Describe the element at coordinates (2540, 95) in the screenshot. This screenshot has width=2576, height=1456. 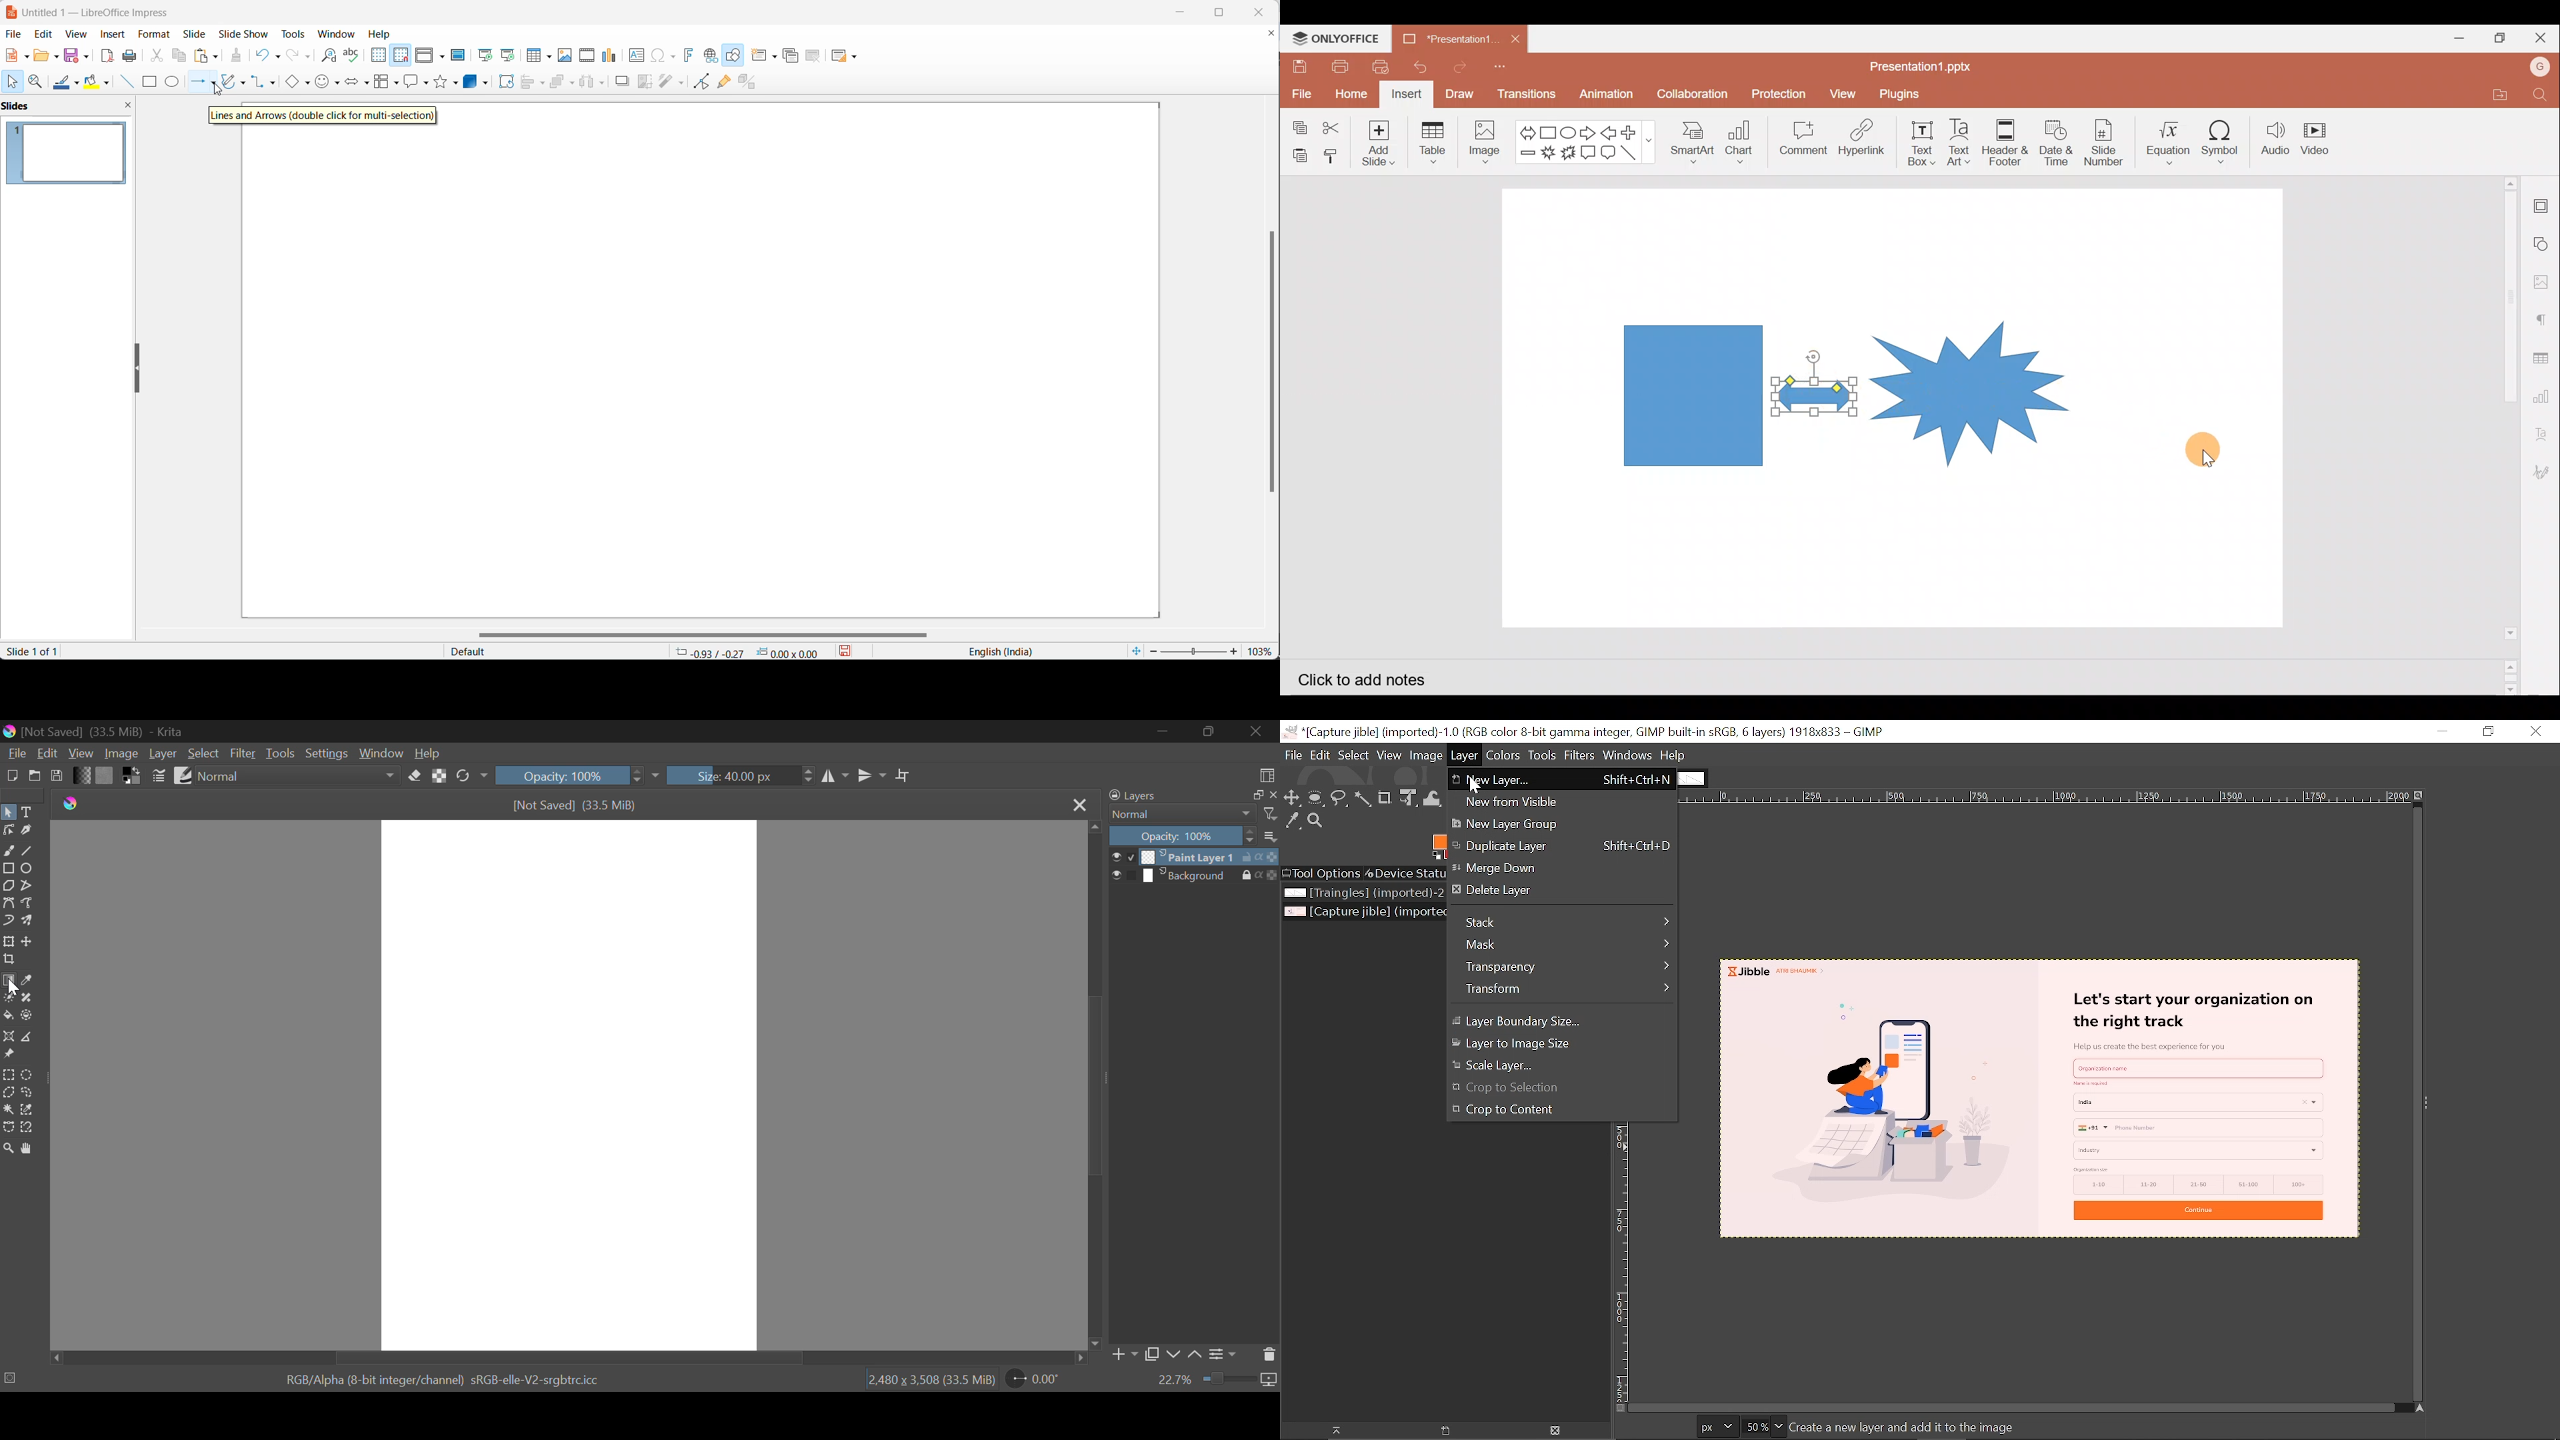
I see `Find` at that location.